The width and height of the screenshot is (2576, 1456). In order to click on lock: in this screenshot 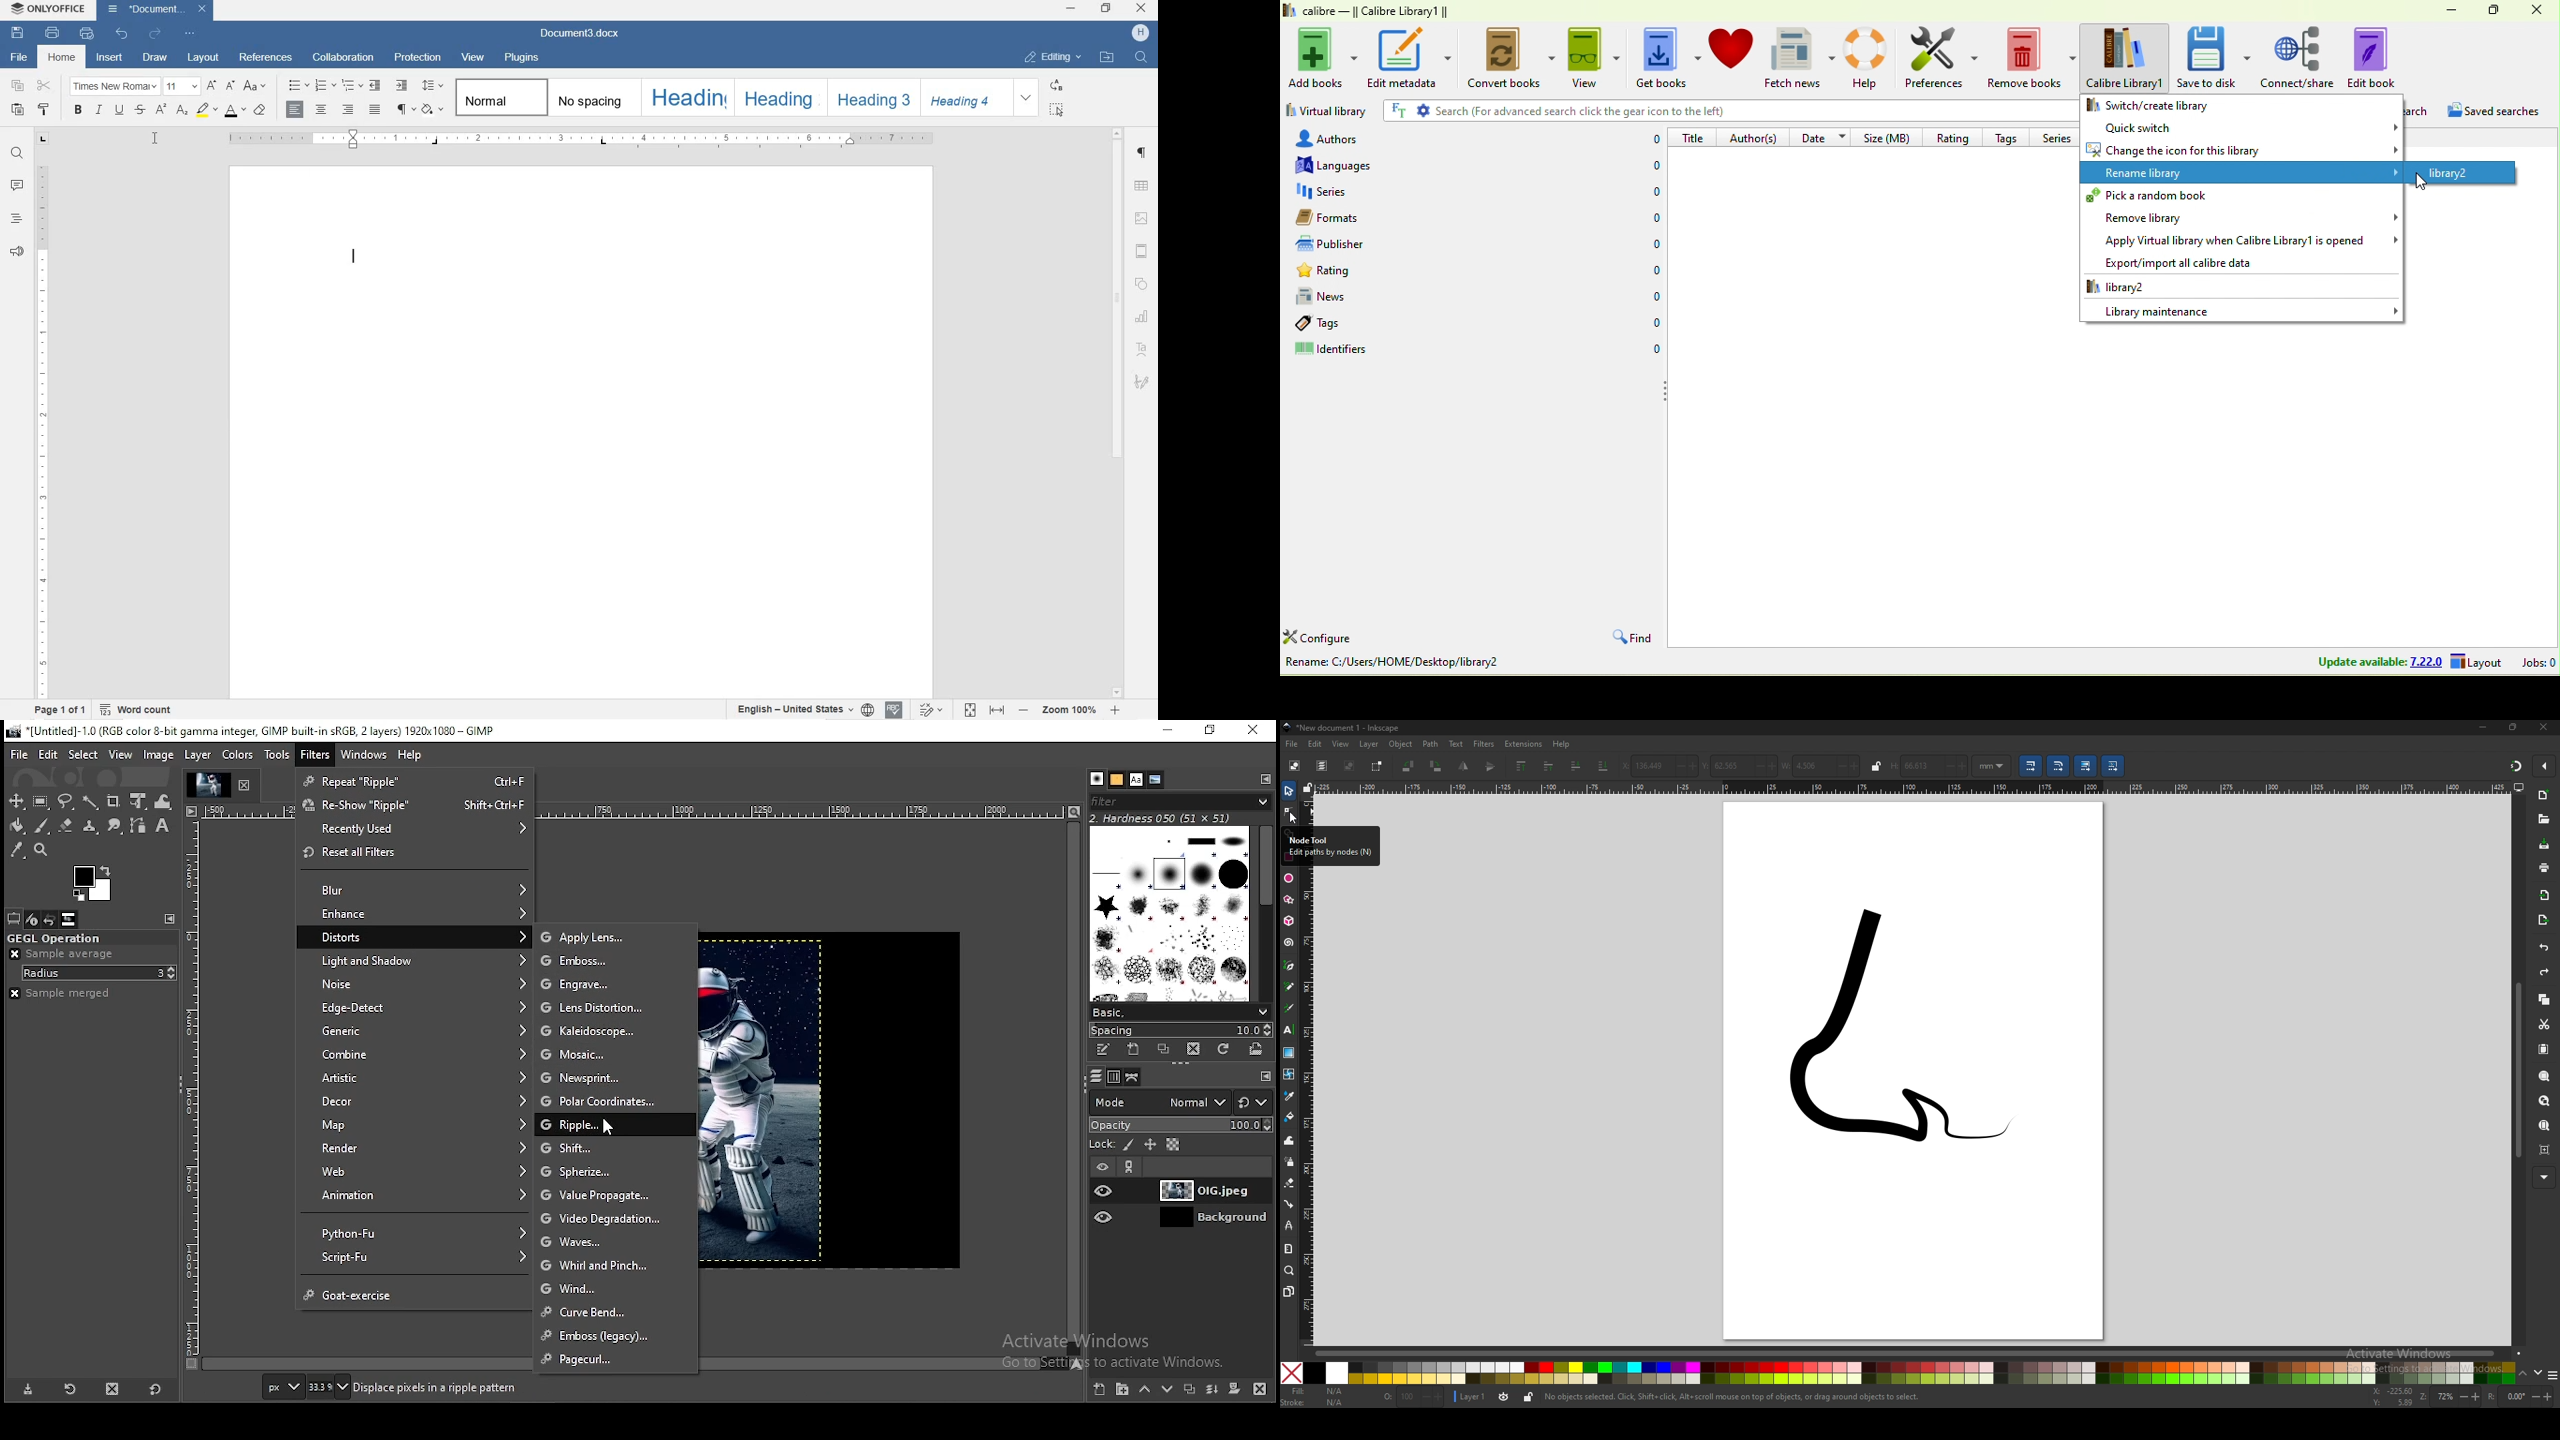, I will do `click(1100, 1144)`.